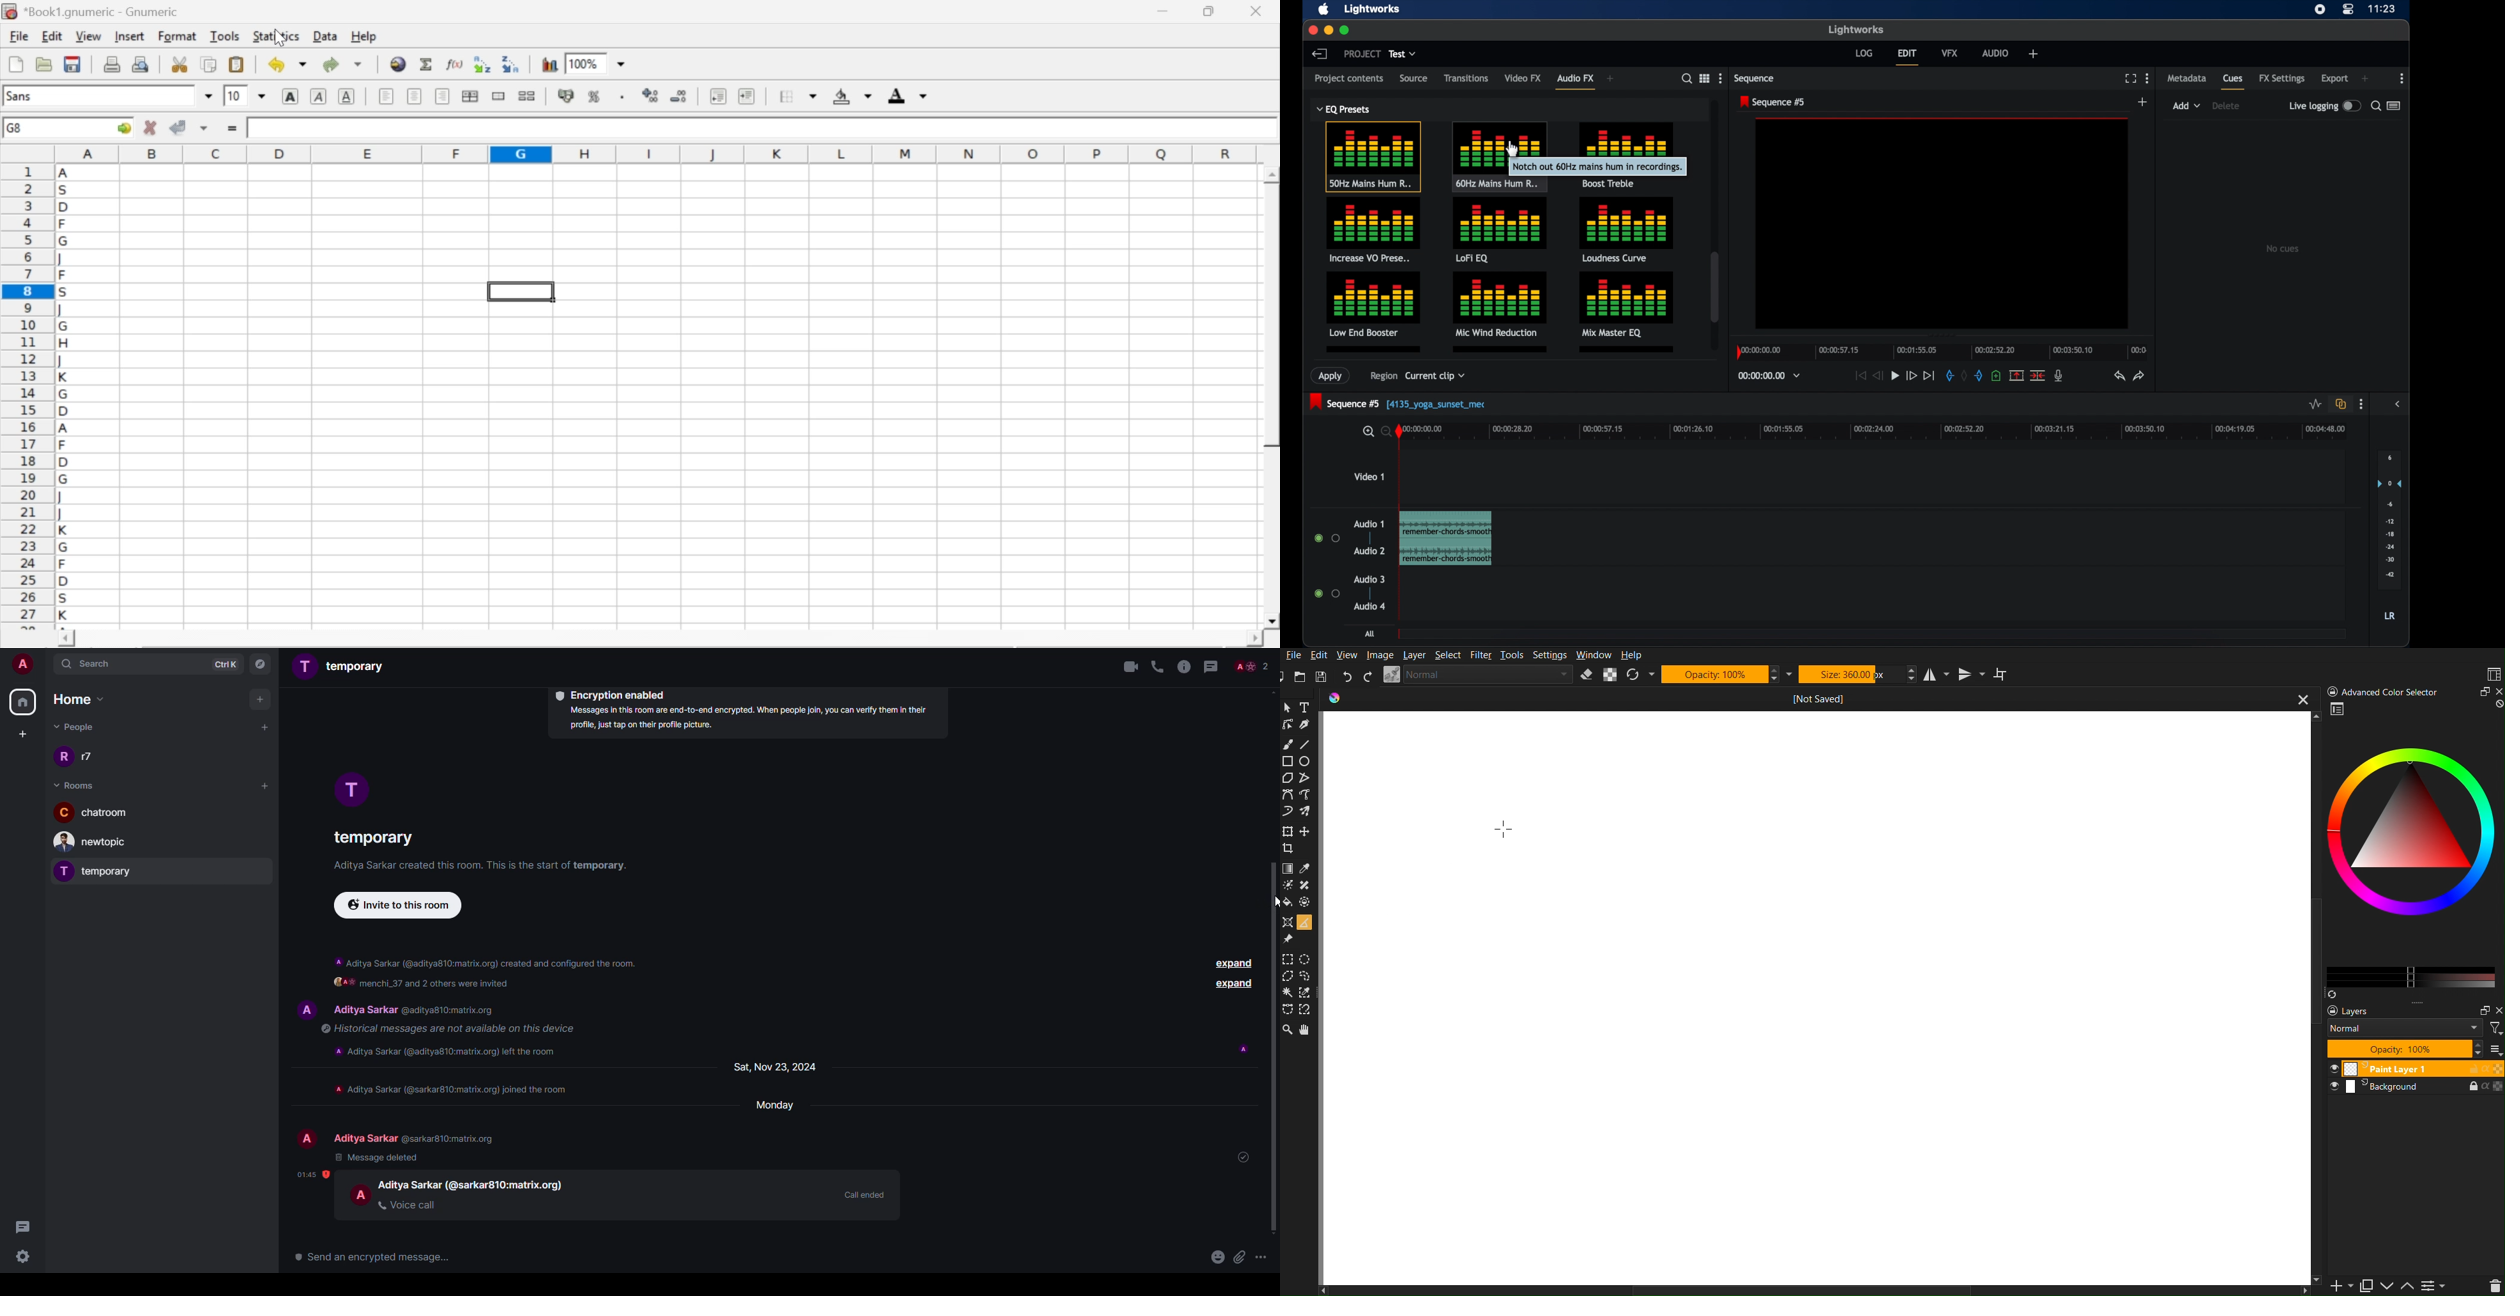 This screenshot has height=1316, width=2520. Describe the element at coordinates (1484, 656) in the screenshot. I see `Filter` at that location.